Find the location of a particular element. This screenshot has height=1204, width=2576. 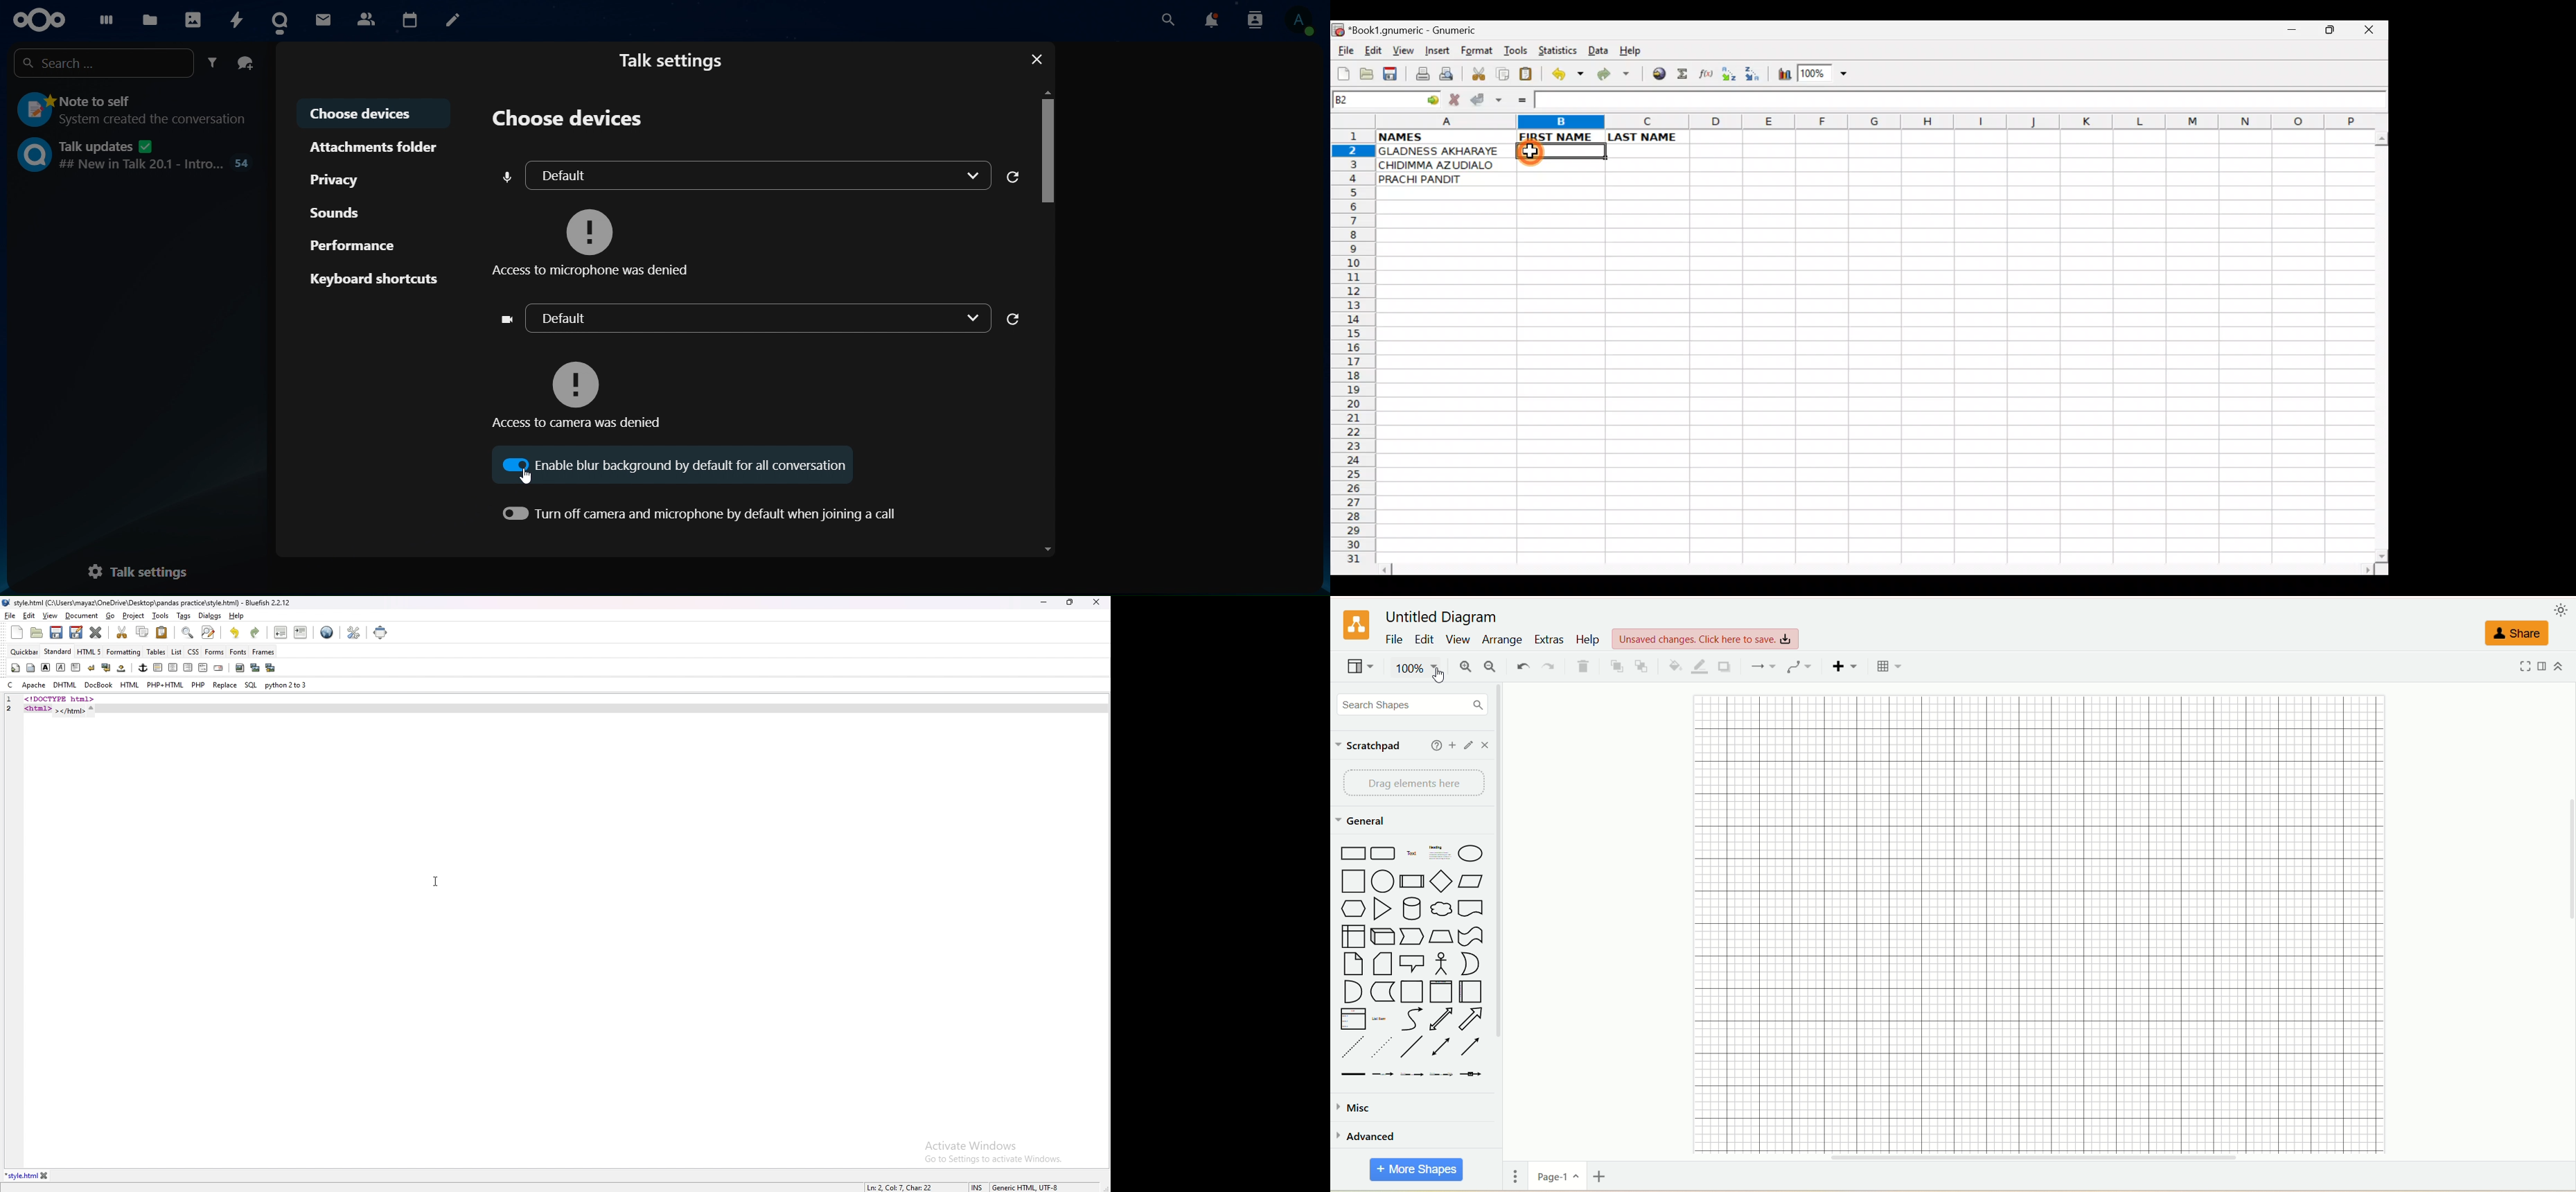

cylinder is located at coordinates (1413, 908).